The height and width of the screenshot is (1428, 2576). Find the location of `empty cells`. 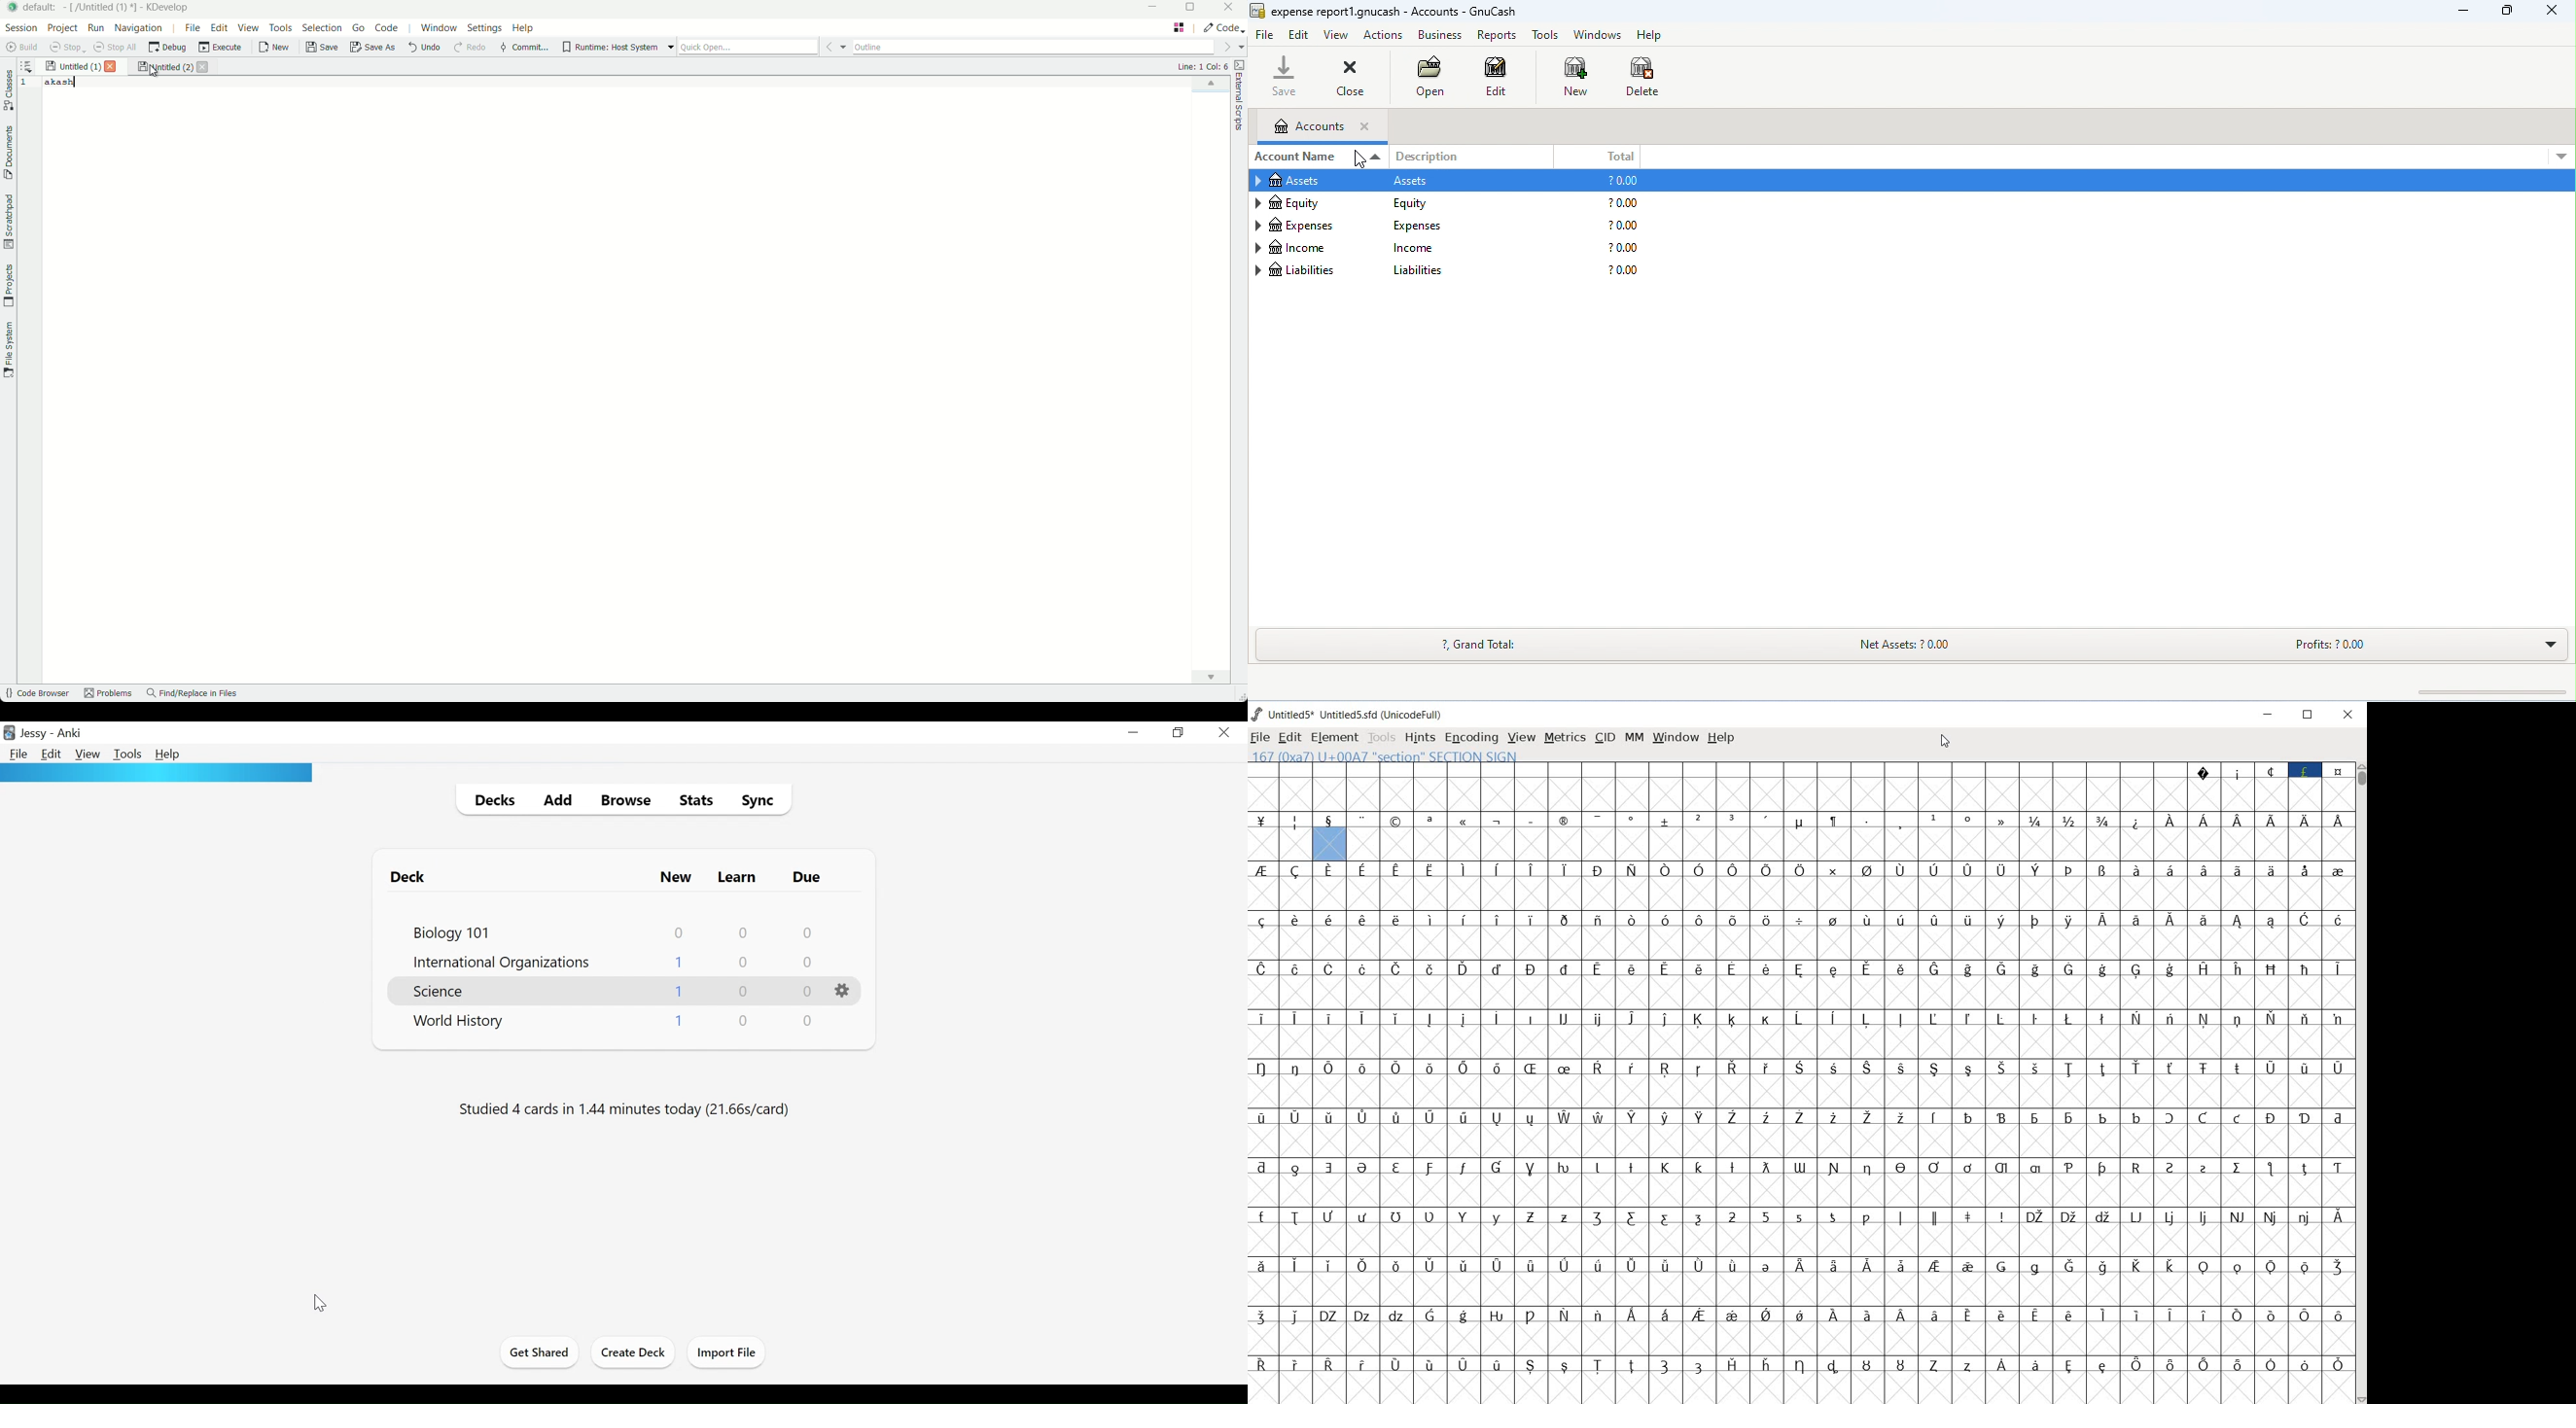

empty cells is located at coordinates (1399, 1043).